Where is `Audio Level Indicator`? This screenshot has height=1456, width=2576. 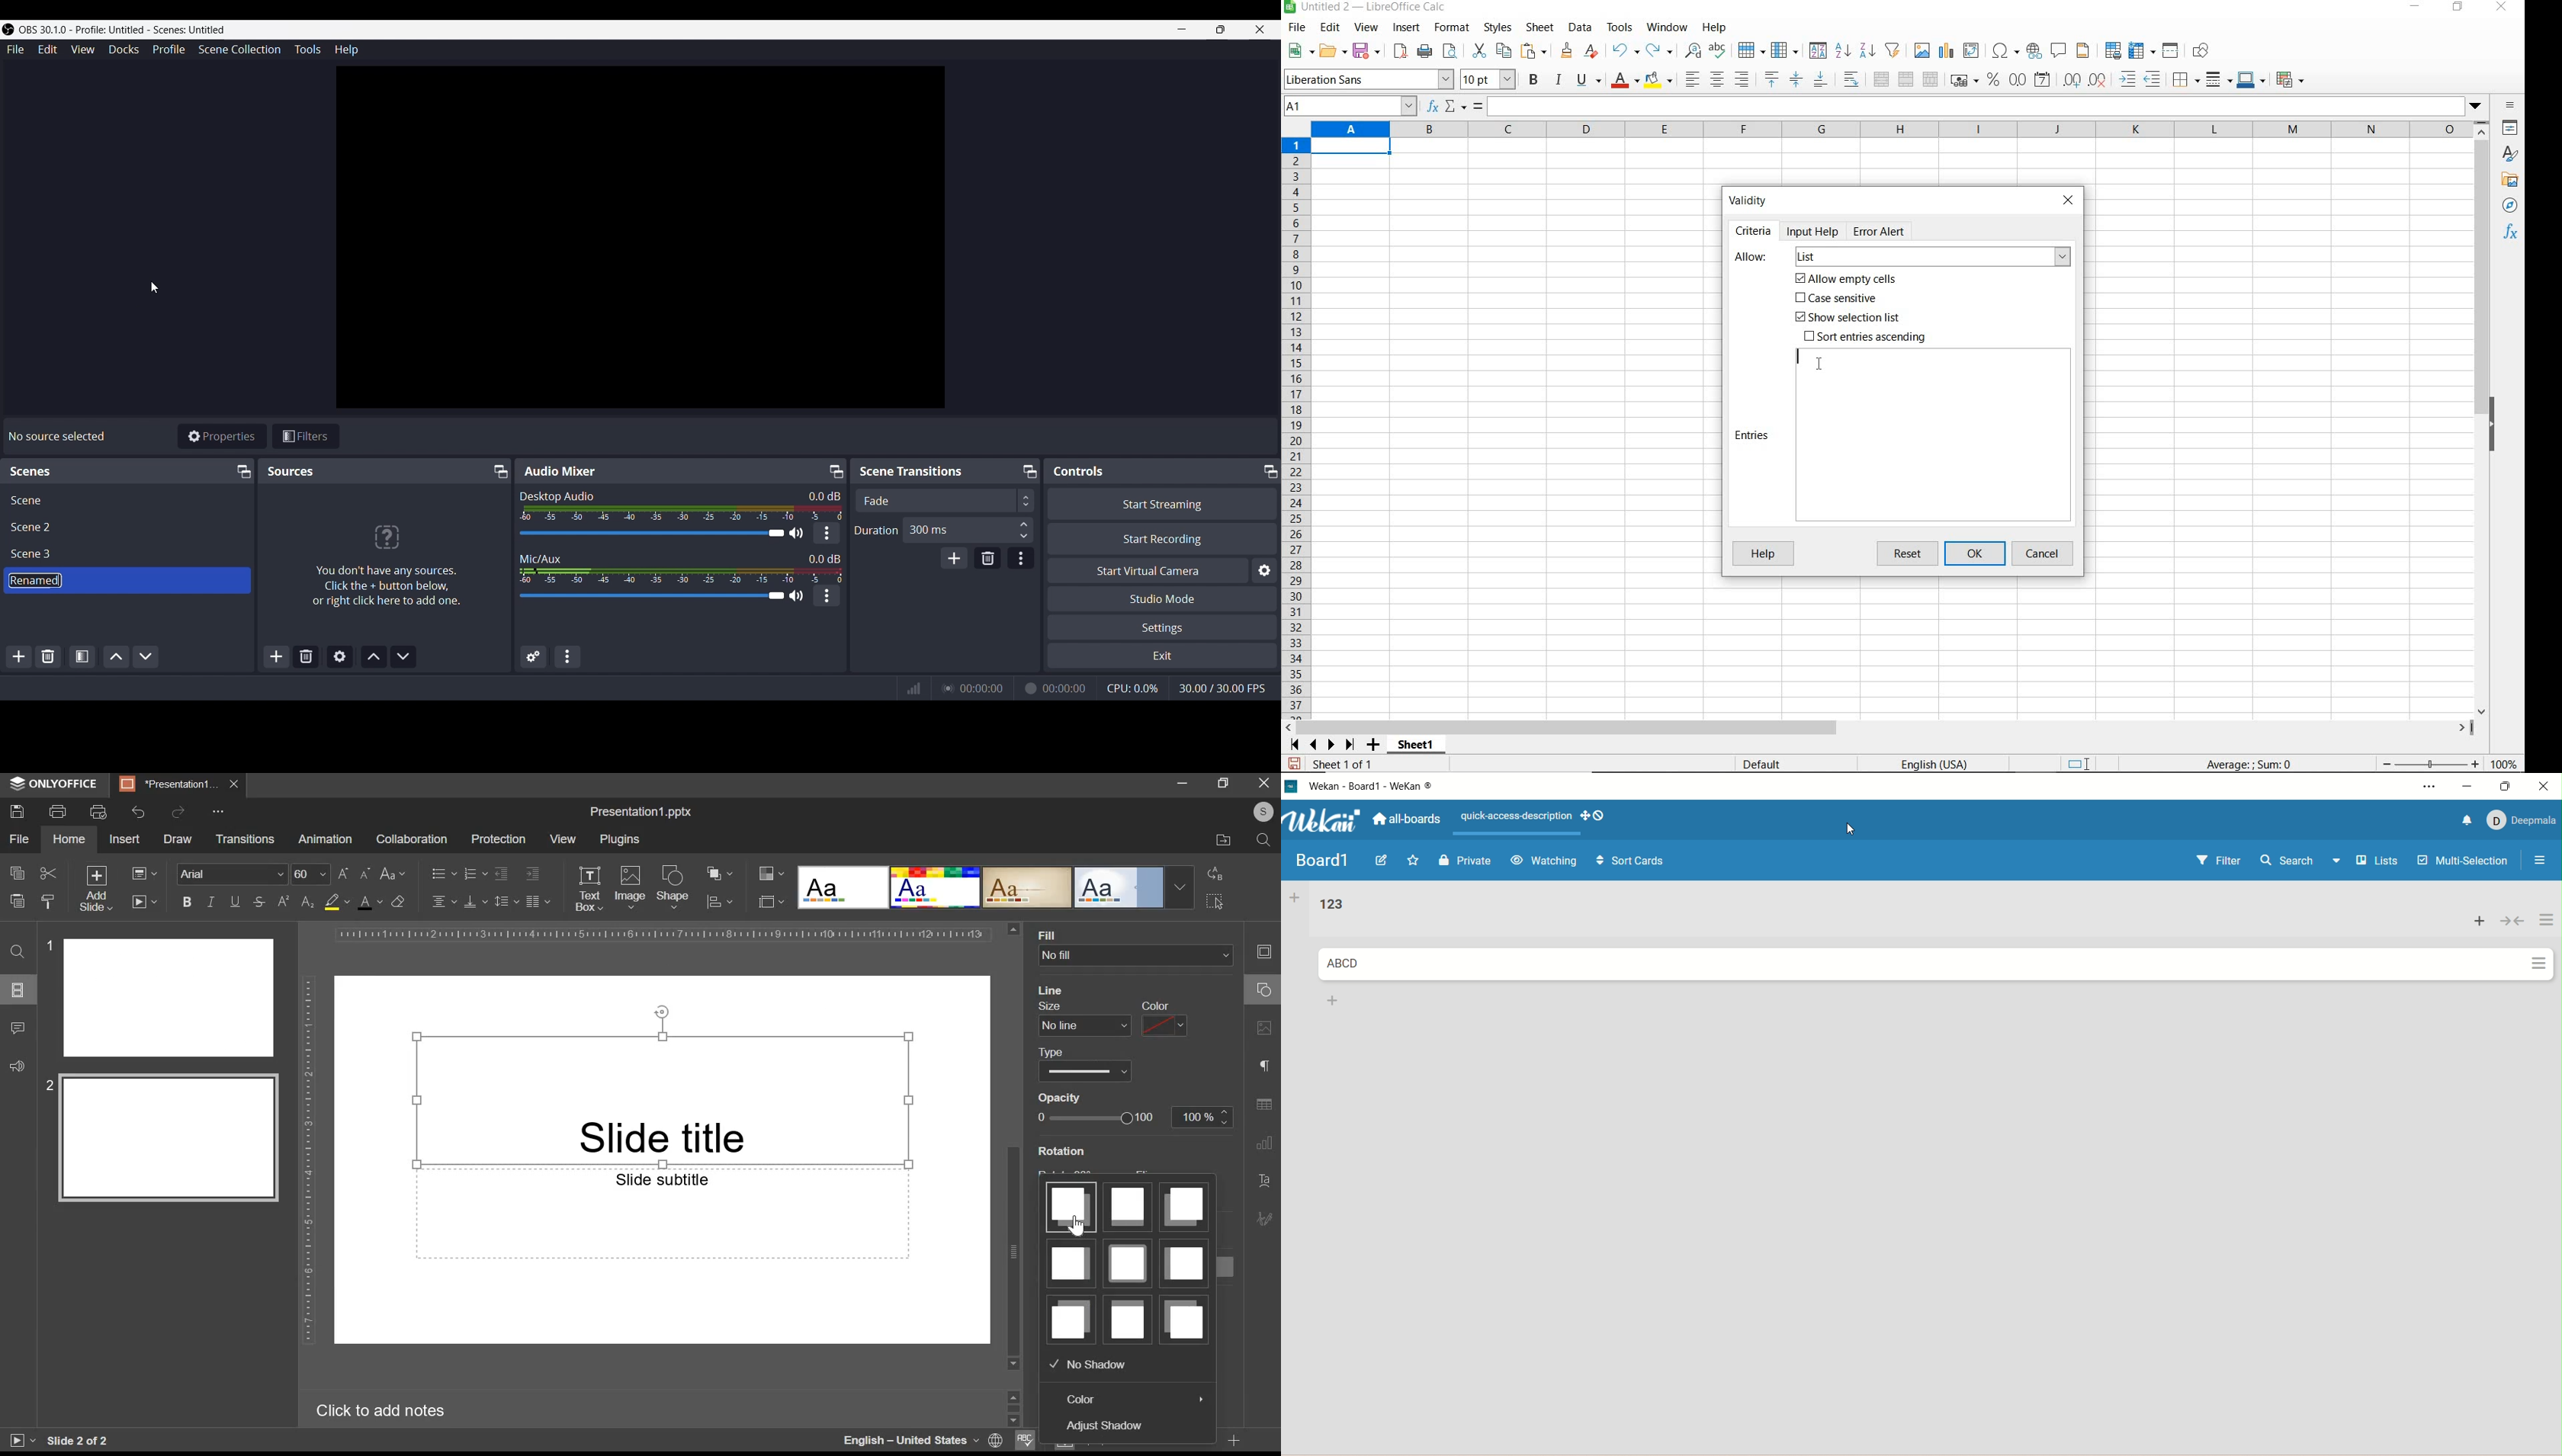
Audio Level Indicator is located at coordinates (825, 558).